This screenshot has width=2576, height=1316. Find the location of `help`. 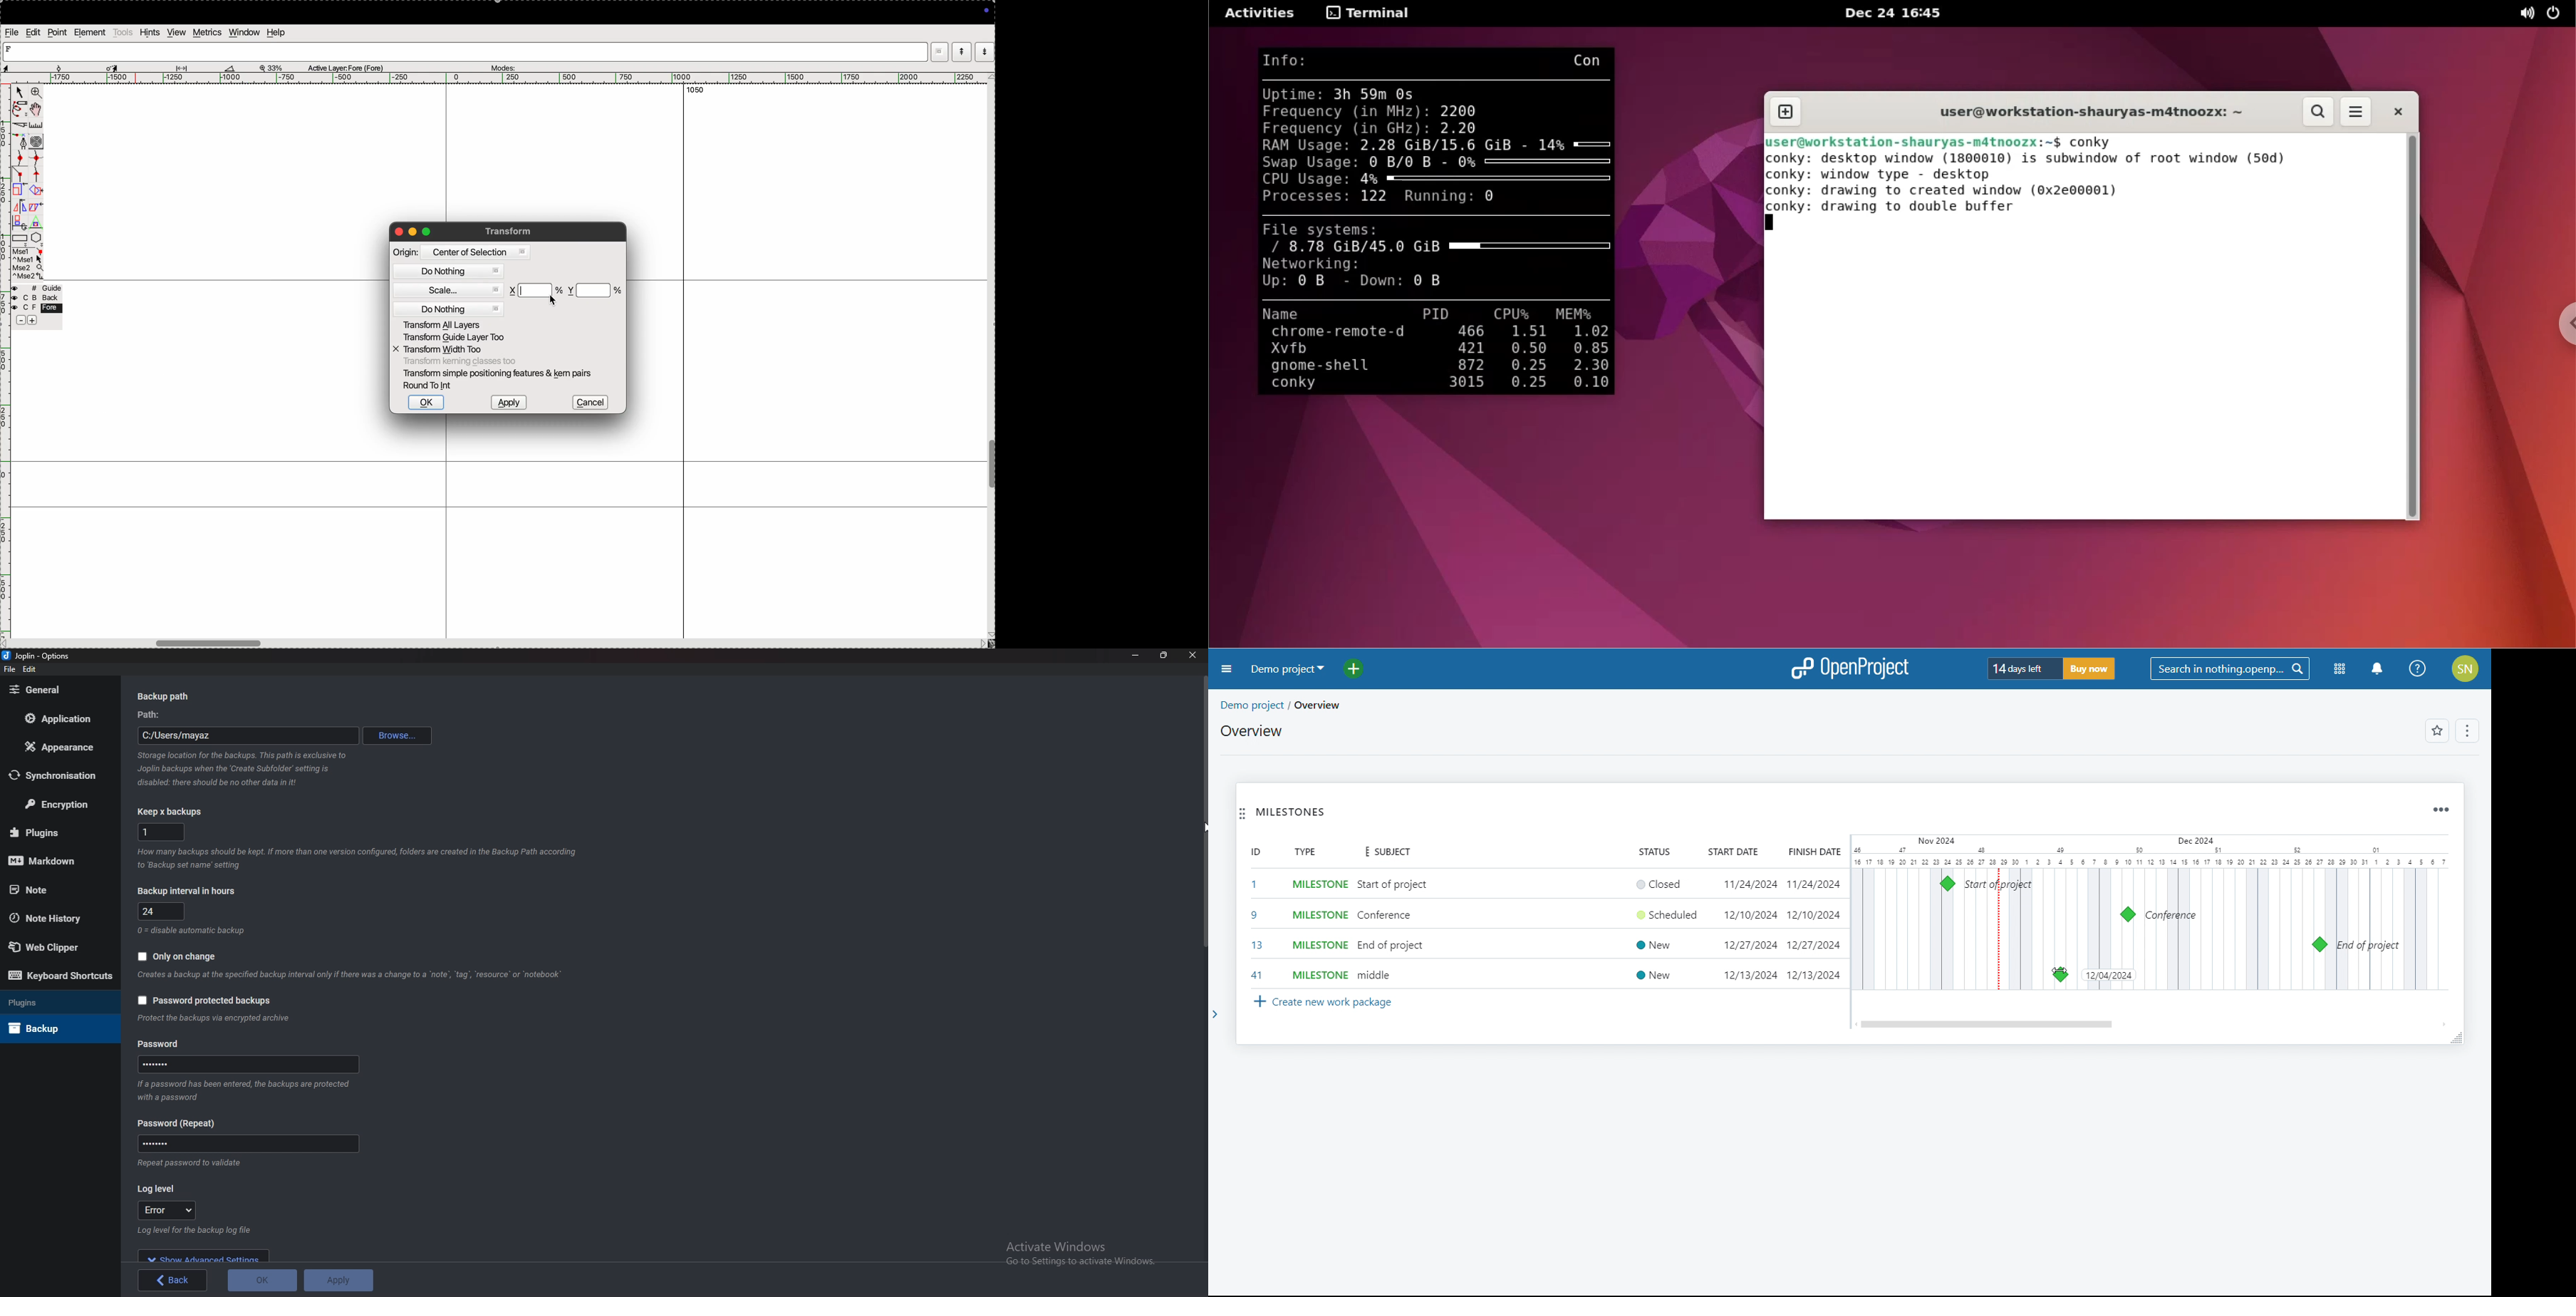

help is located at coordinates (275, 33).